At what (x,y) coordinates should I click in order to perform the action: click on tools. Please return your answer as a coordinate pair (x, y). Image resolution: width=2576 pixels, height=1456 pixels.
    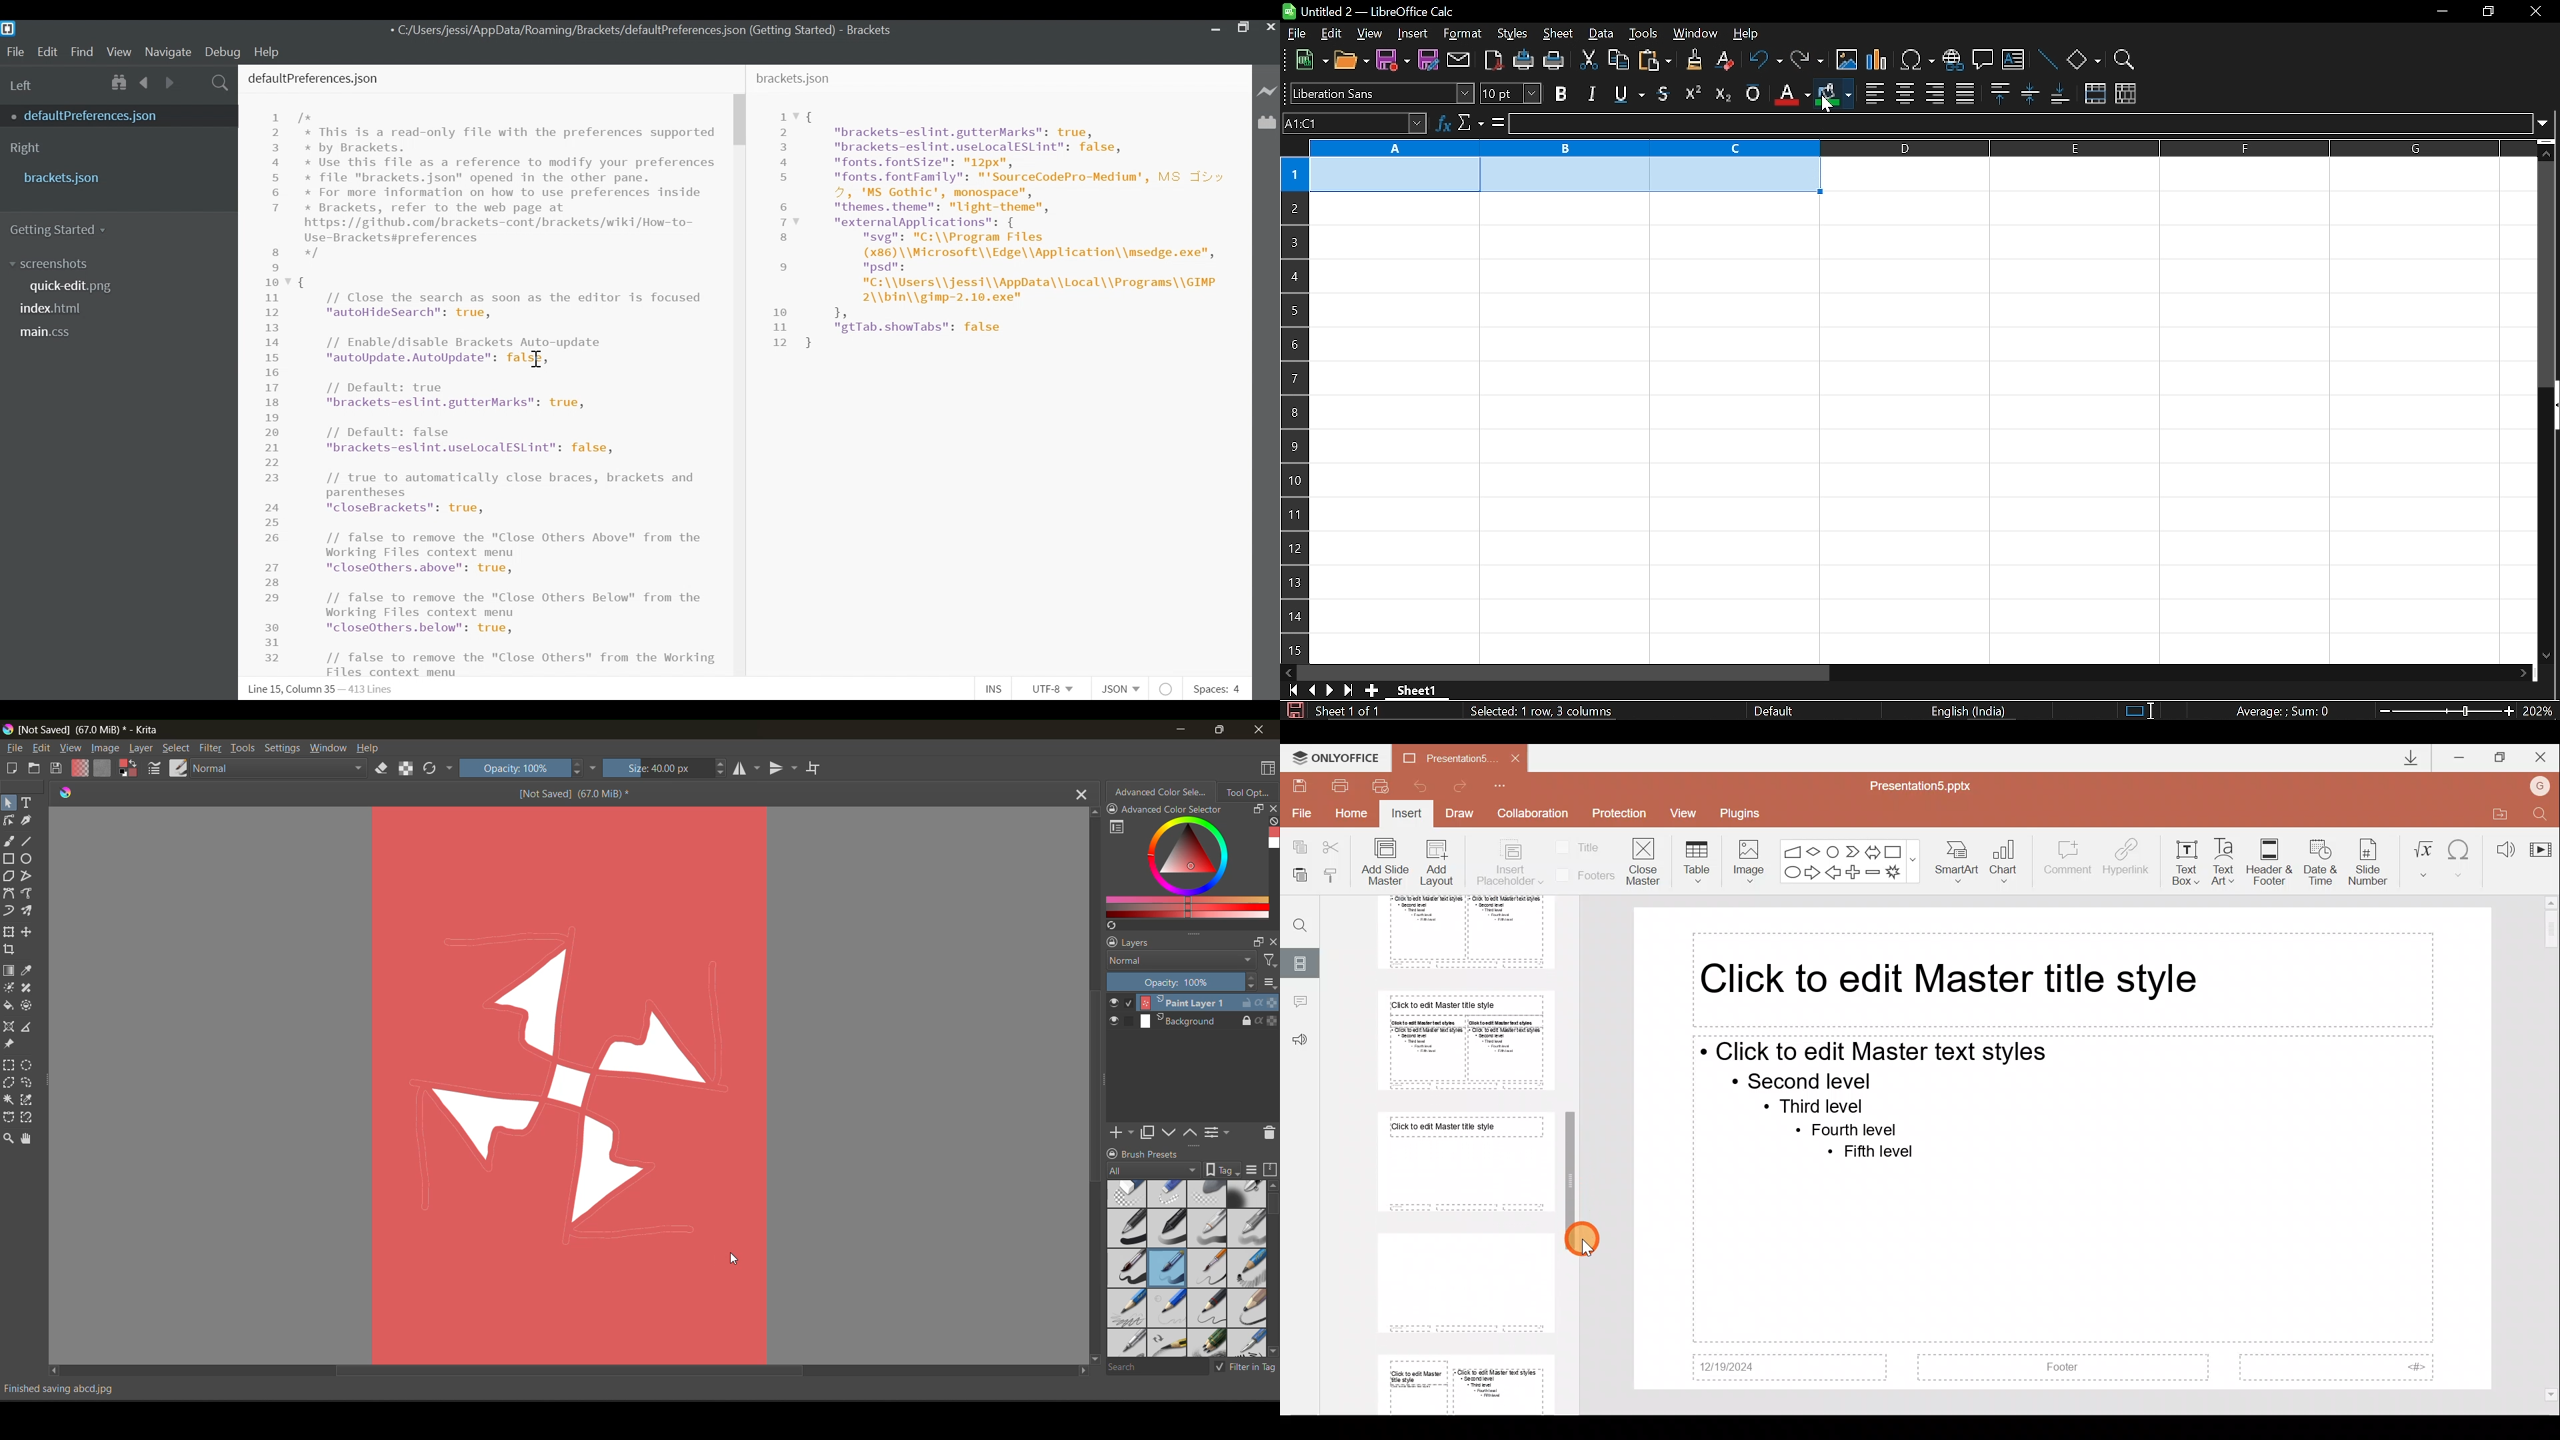
    Looking at the image, I should click on (9, 859).